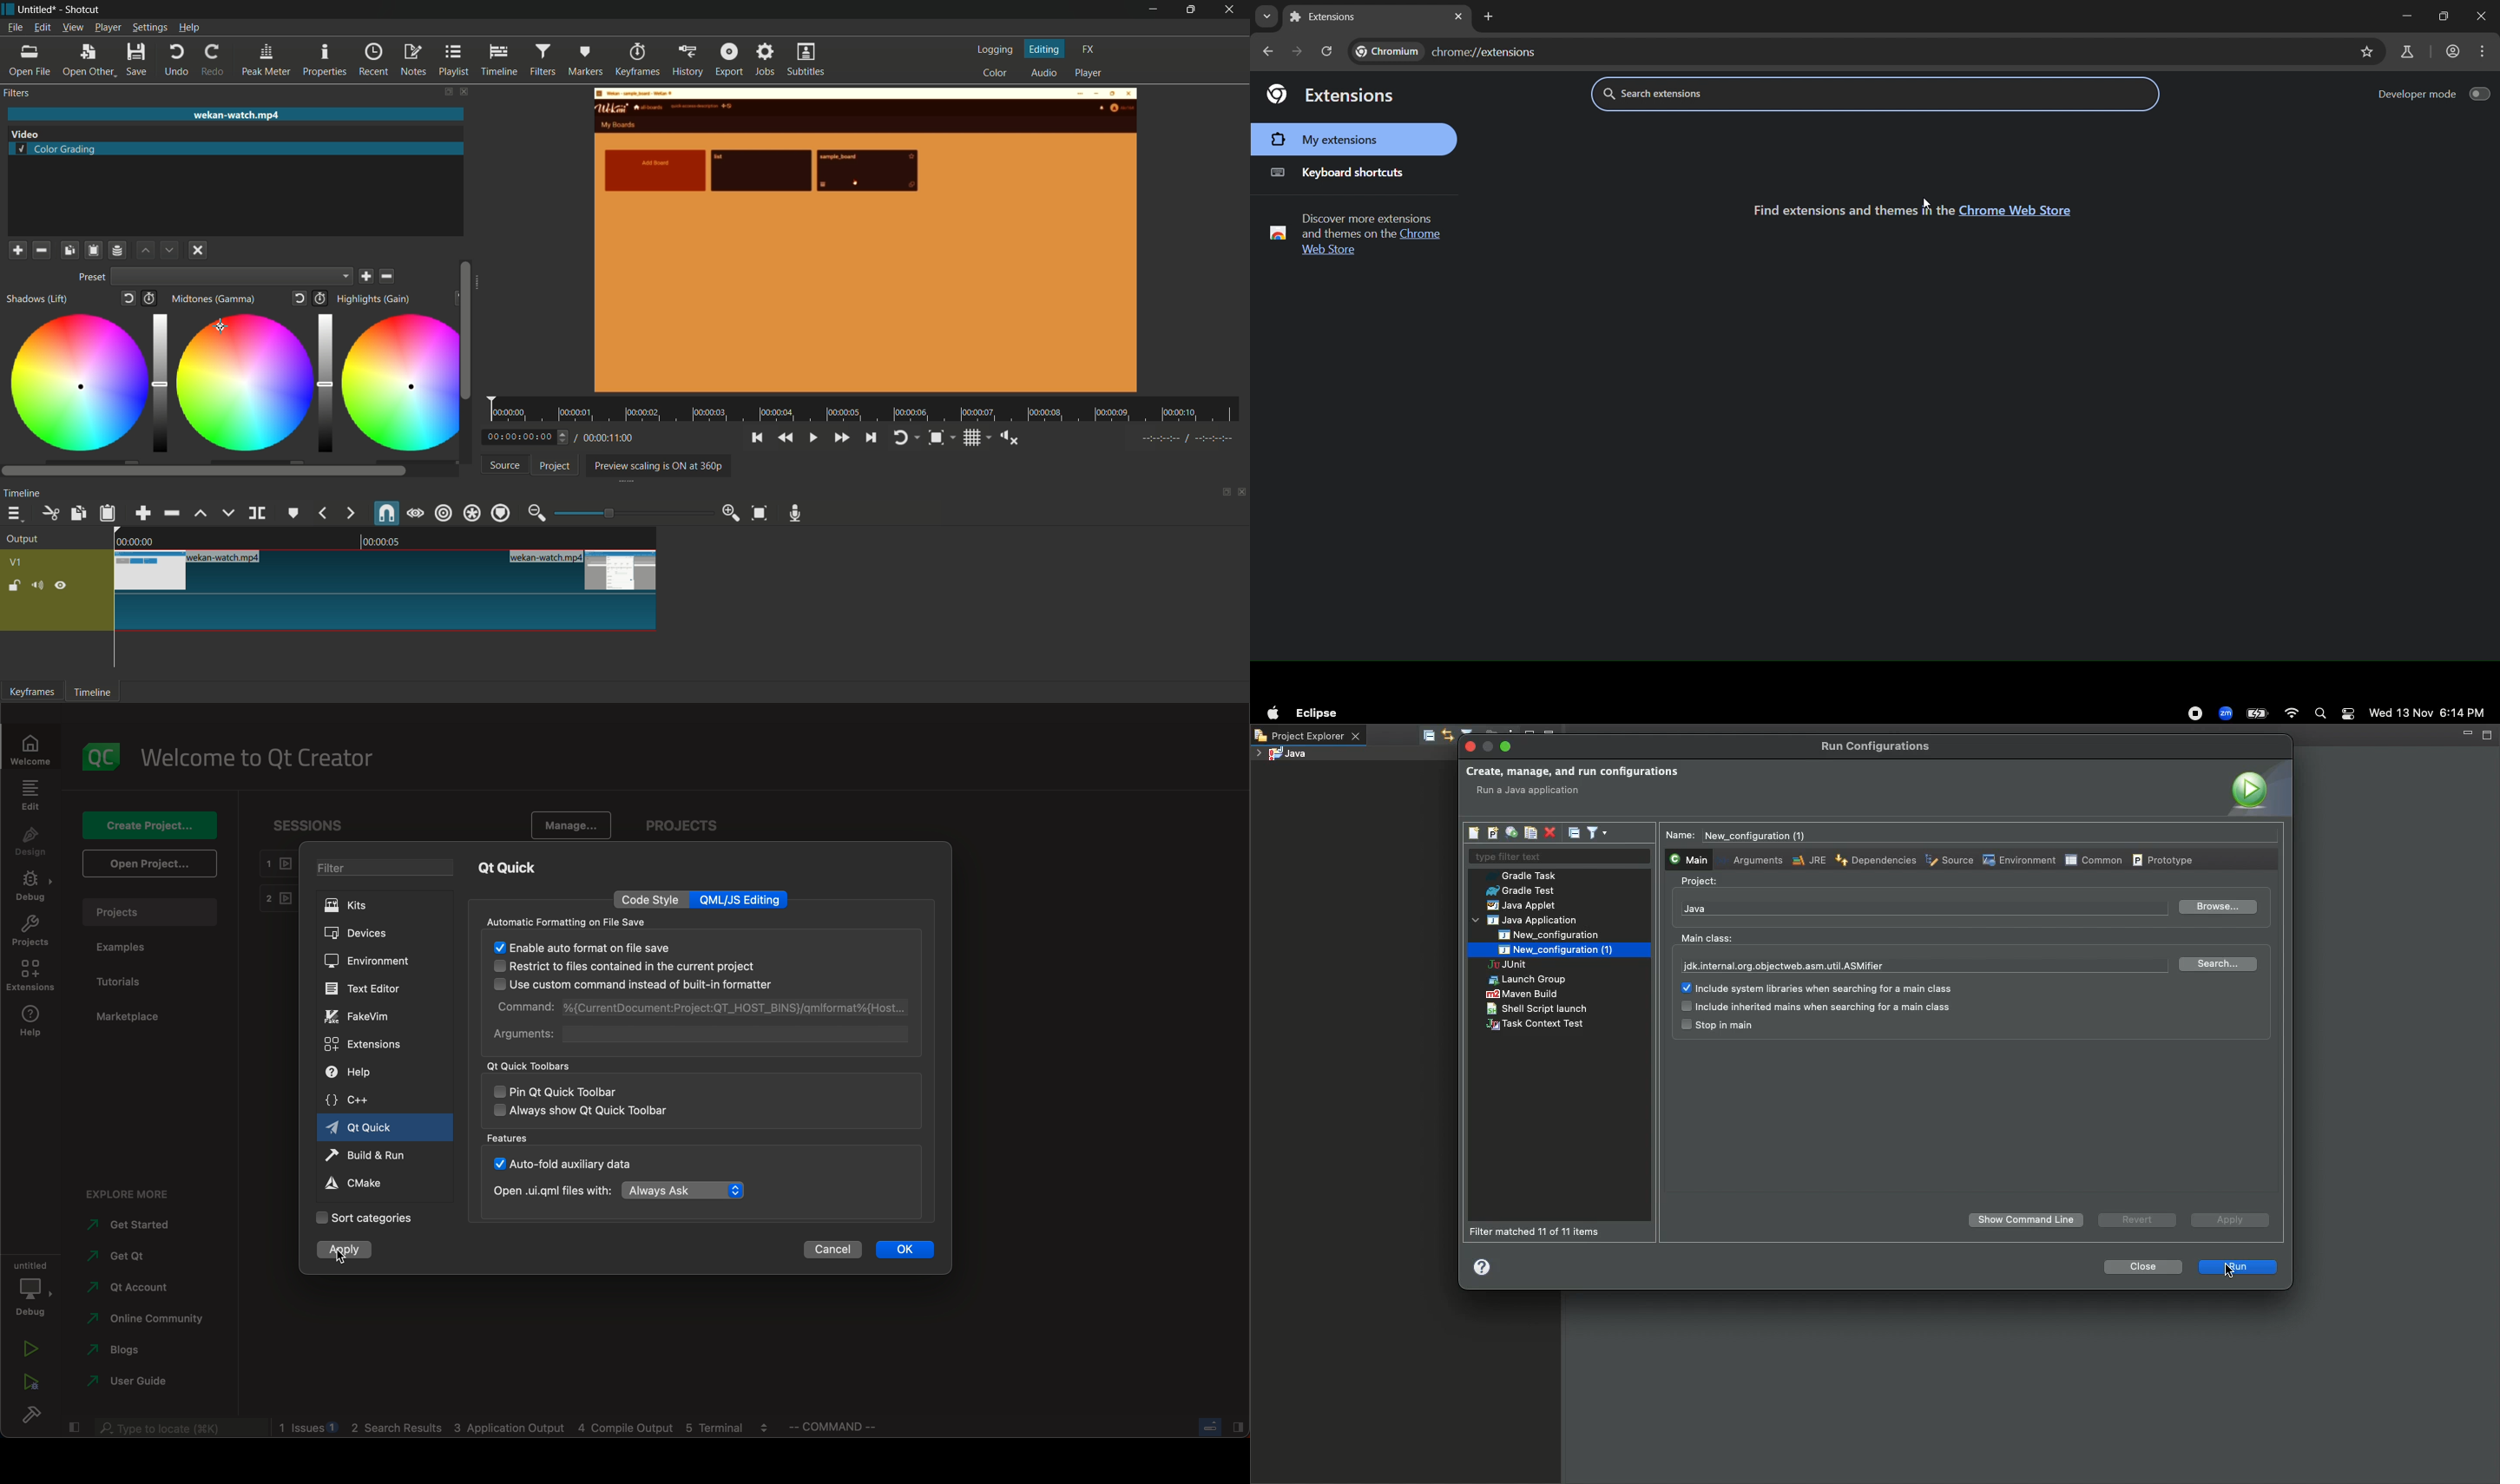 The height and width of the screenshot is (1484, 2520). I want to click on copy, so click(77, 514).